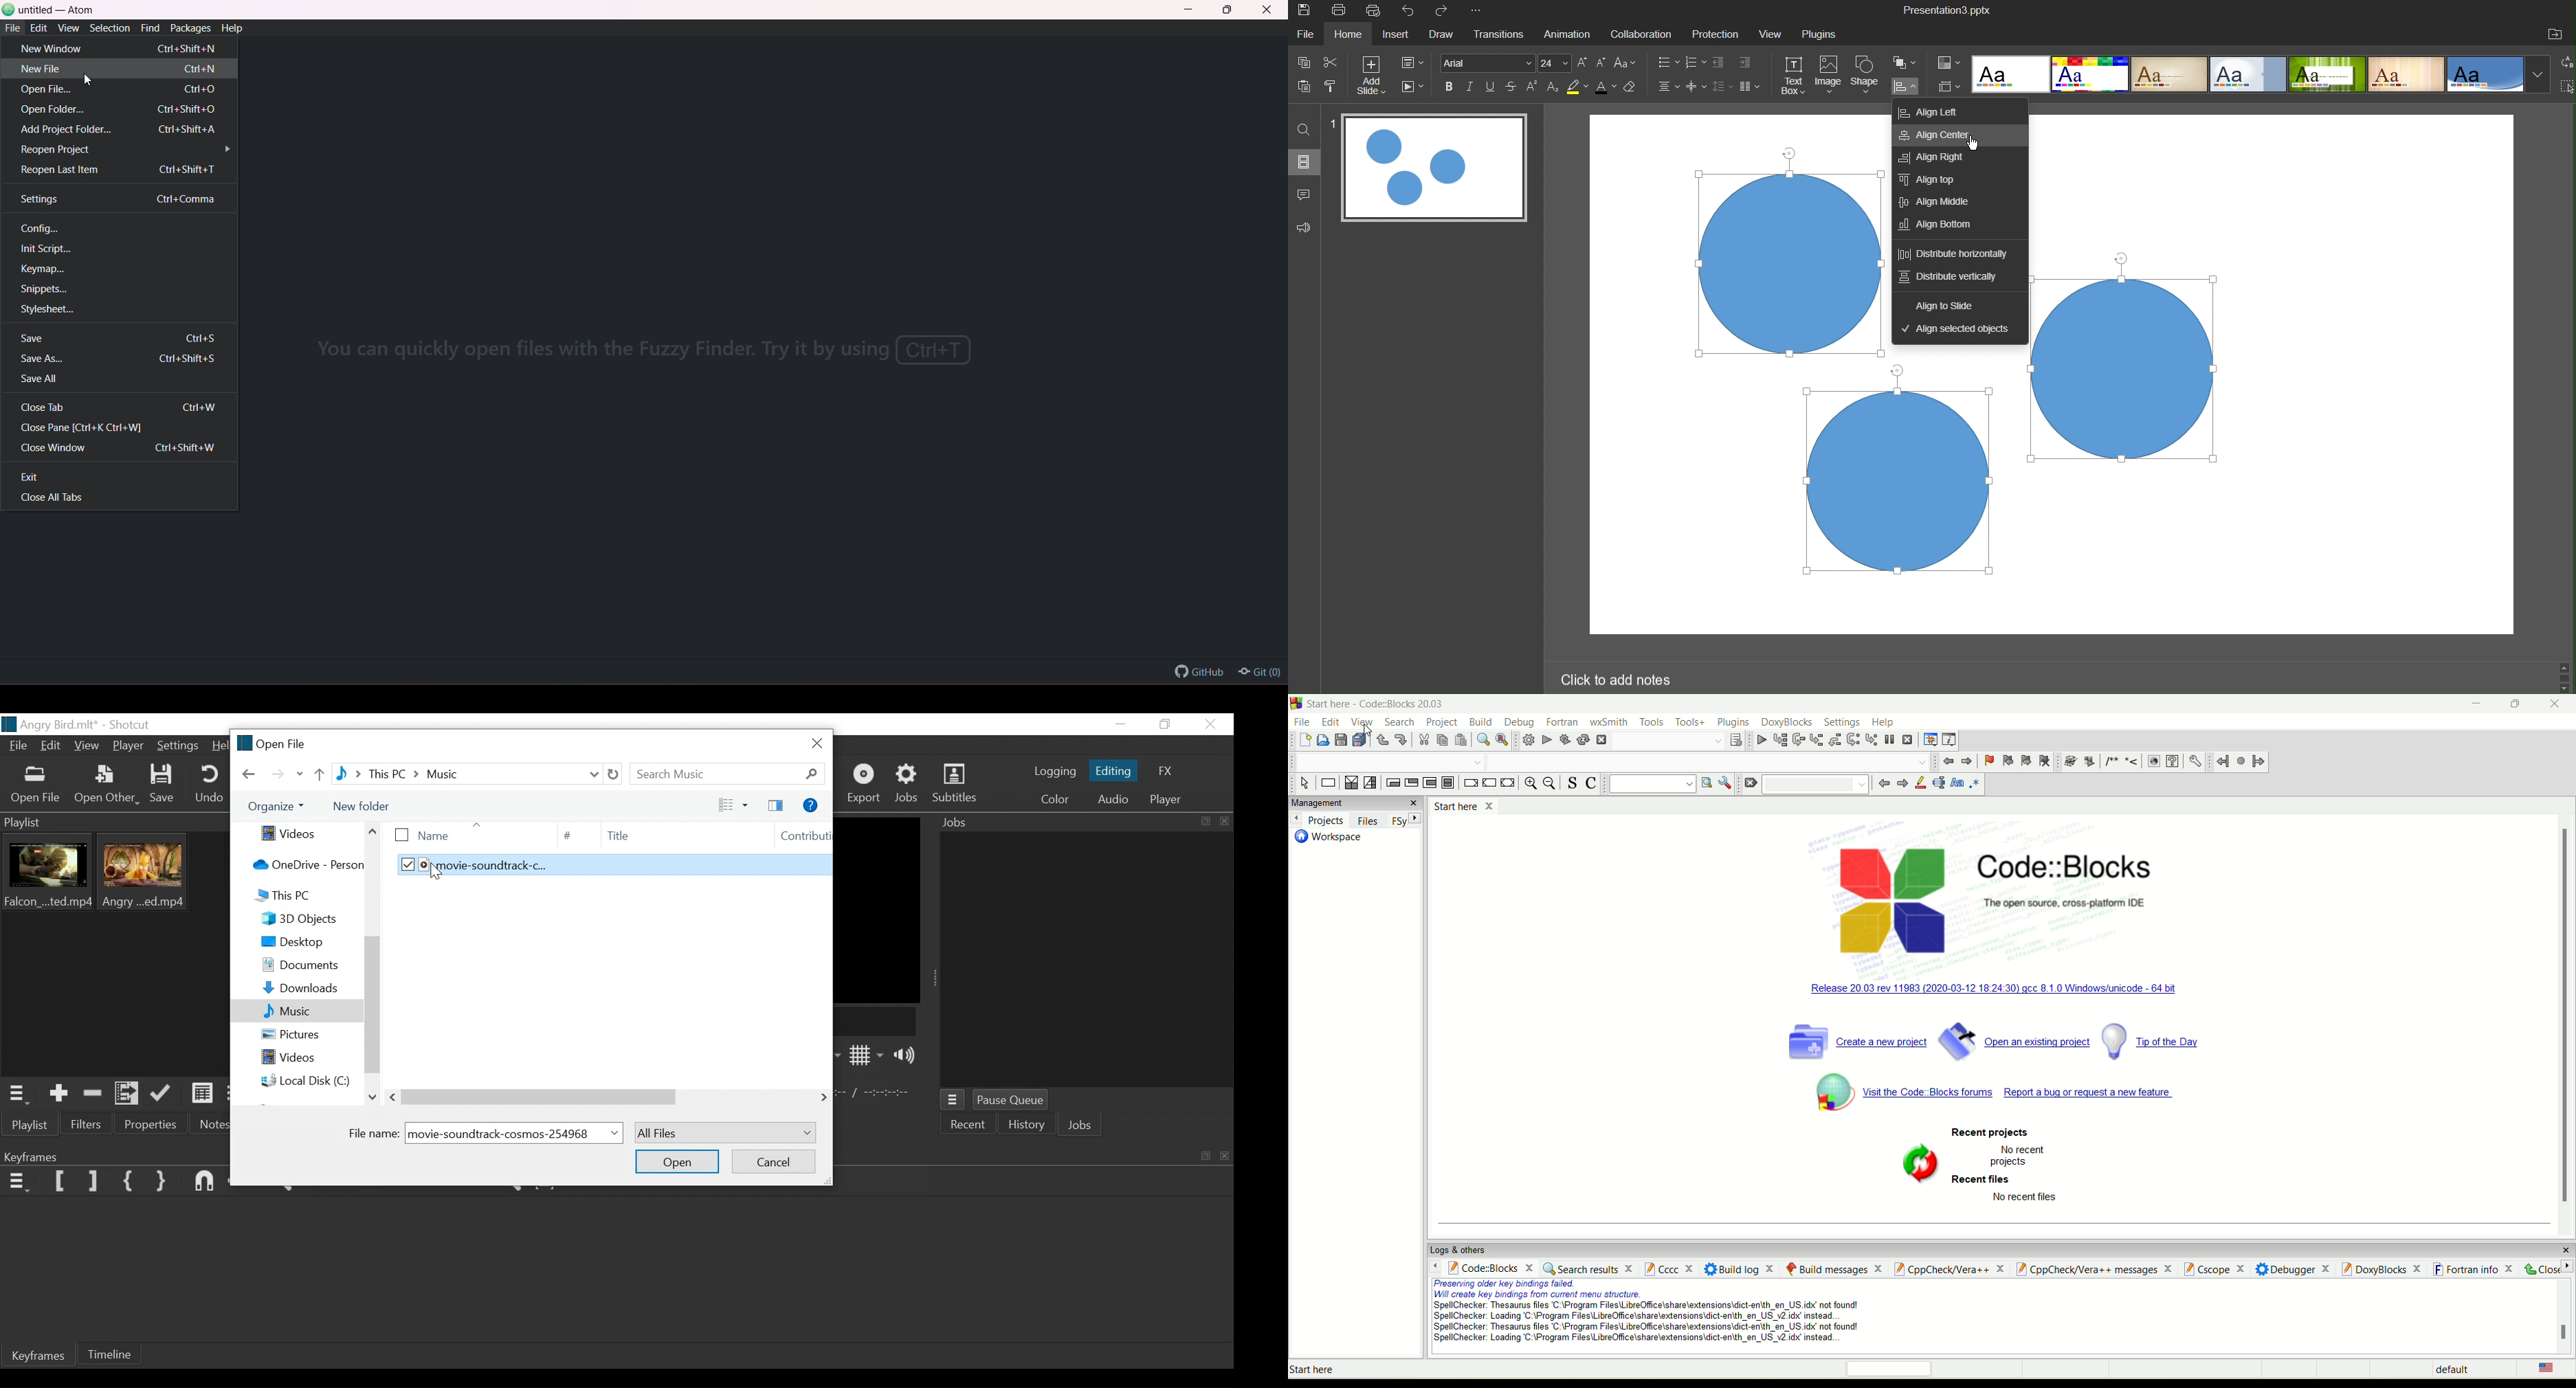 The width and height of the screenshot is (2576, 1400). I want to click on Shape, so click(1867, 76).